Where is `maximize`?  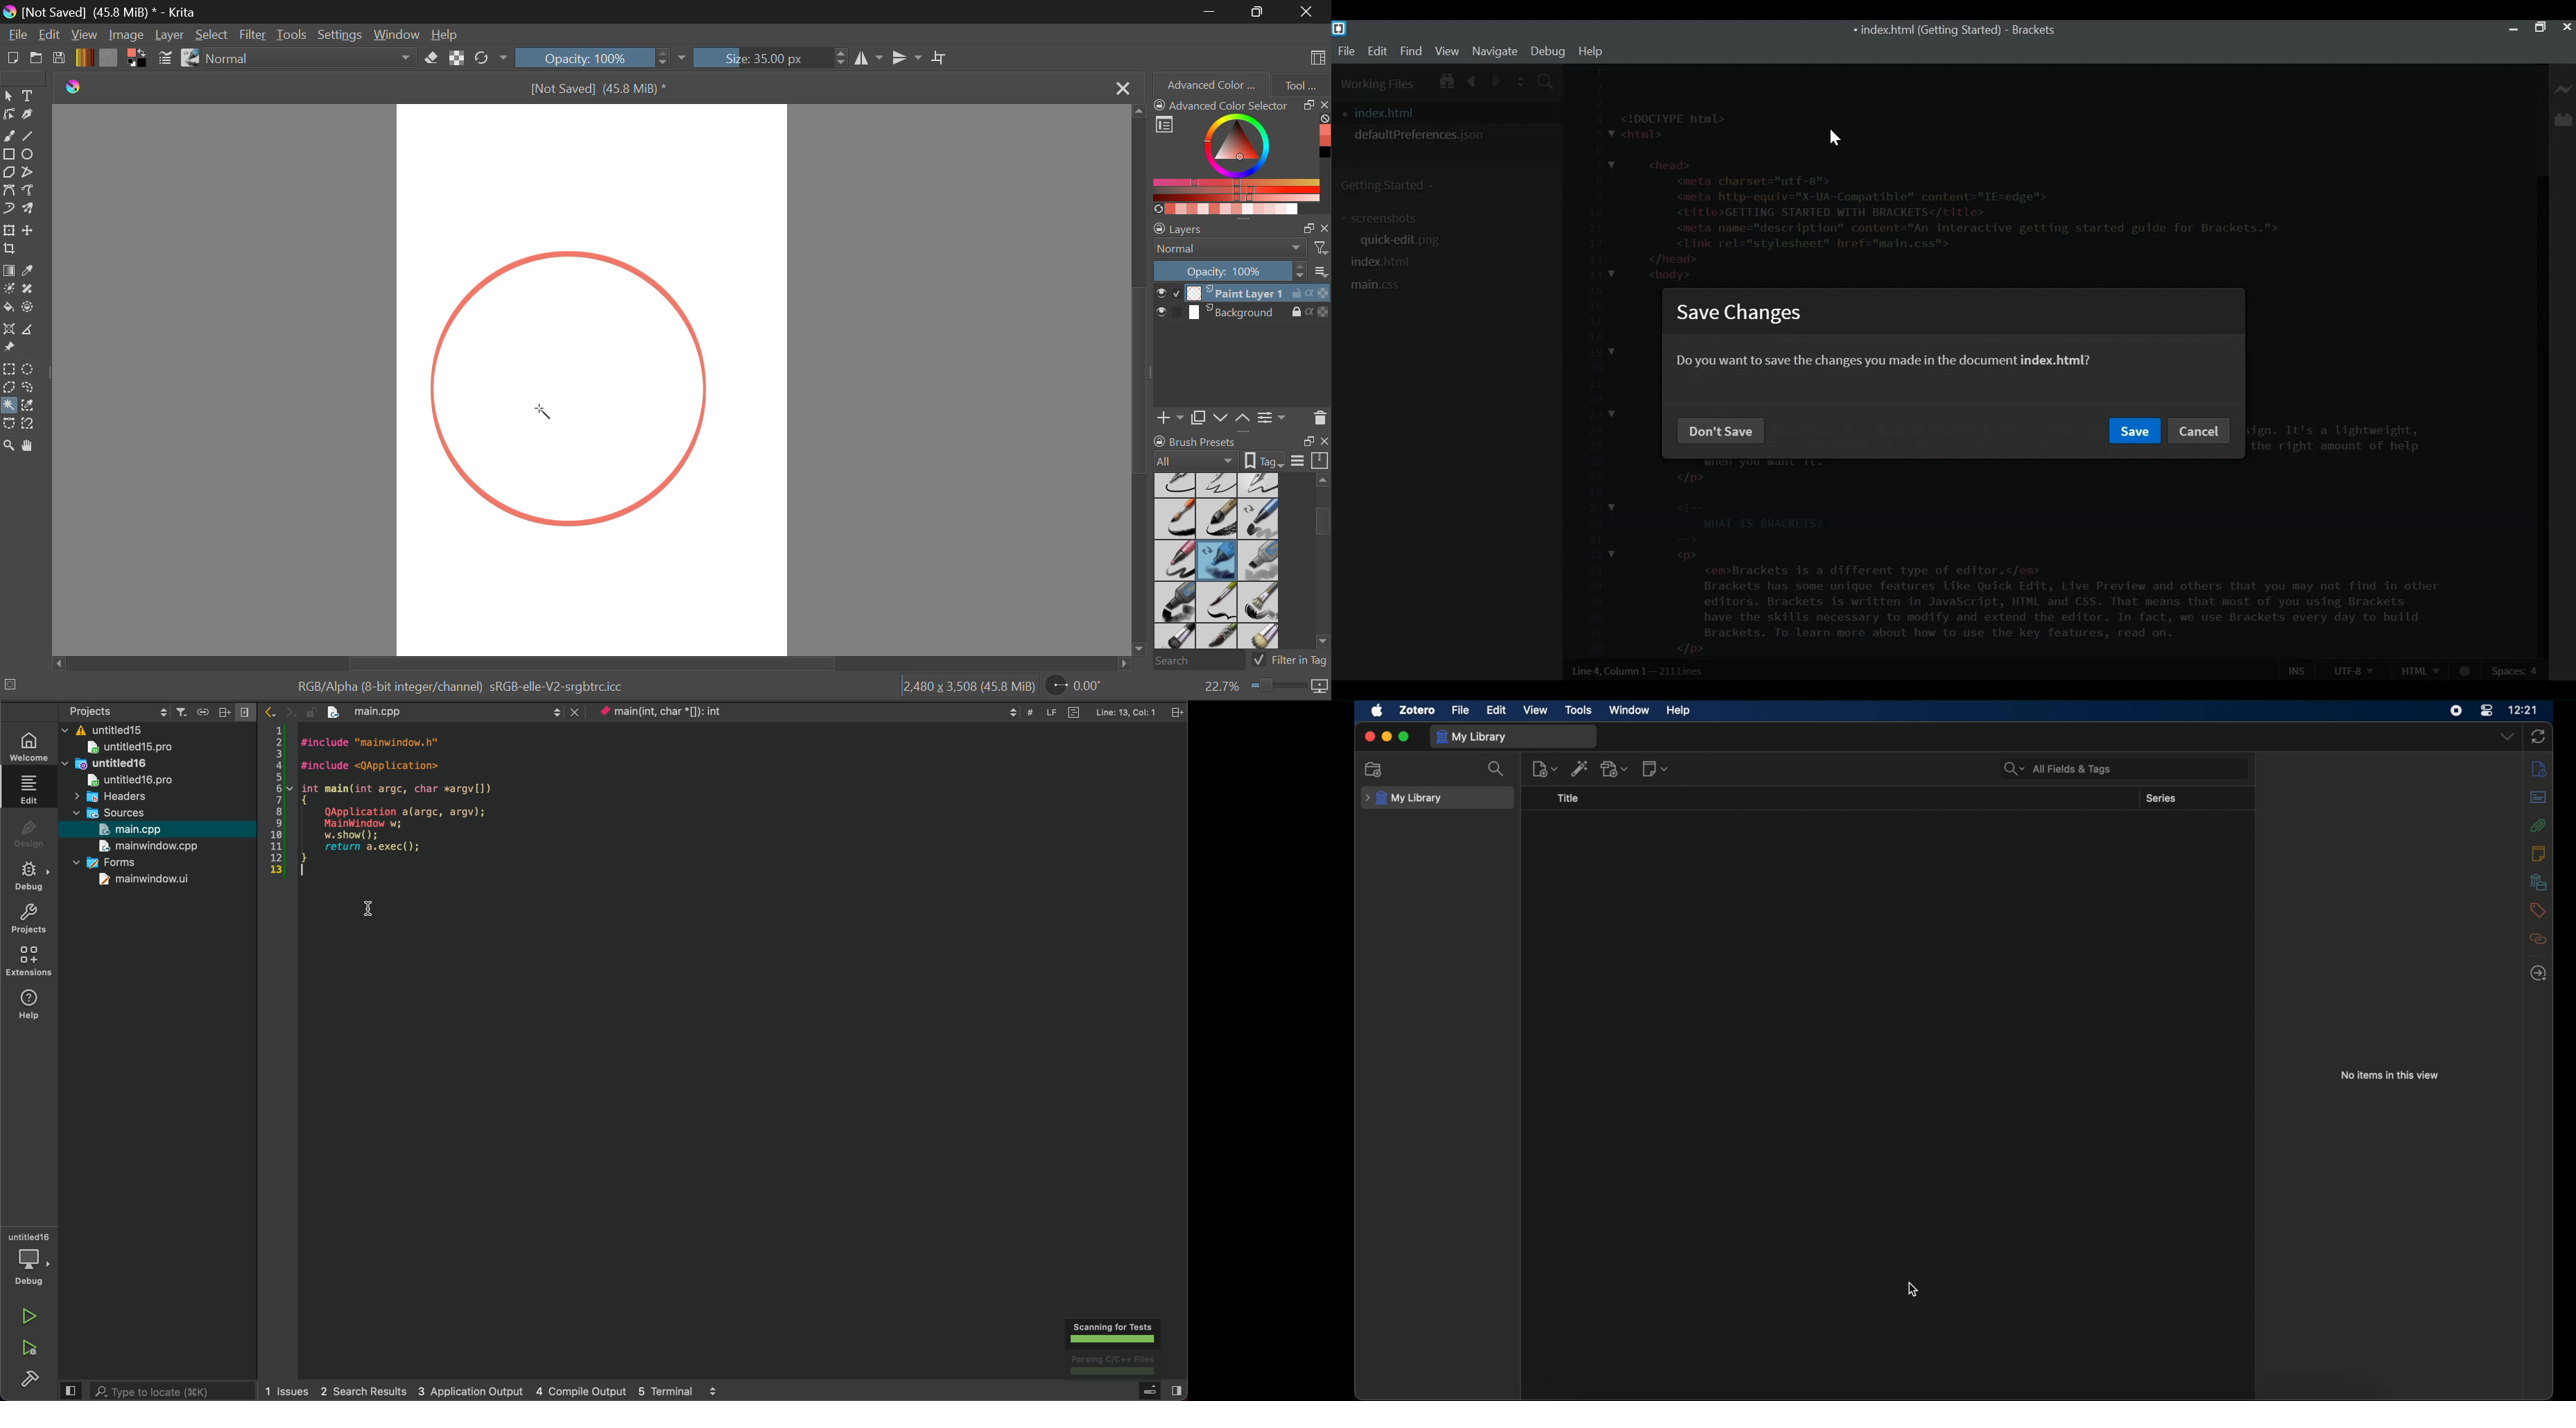
maximize is located at coordinates (1405, 737).